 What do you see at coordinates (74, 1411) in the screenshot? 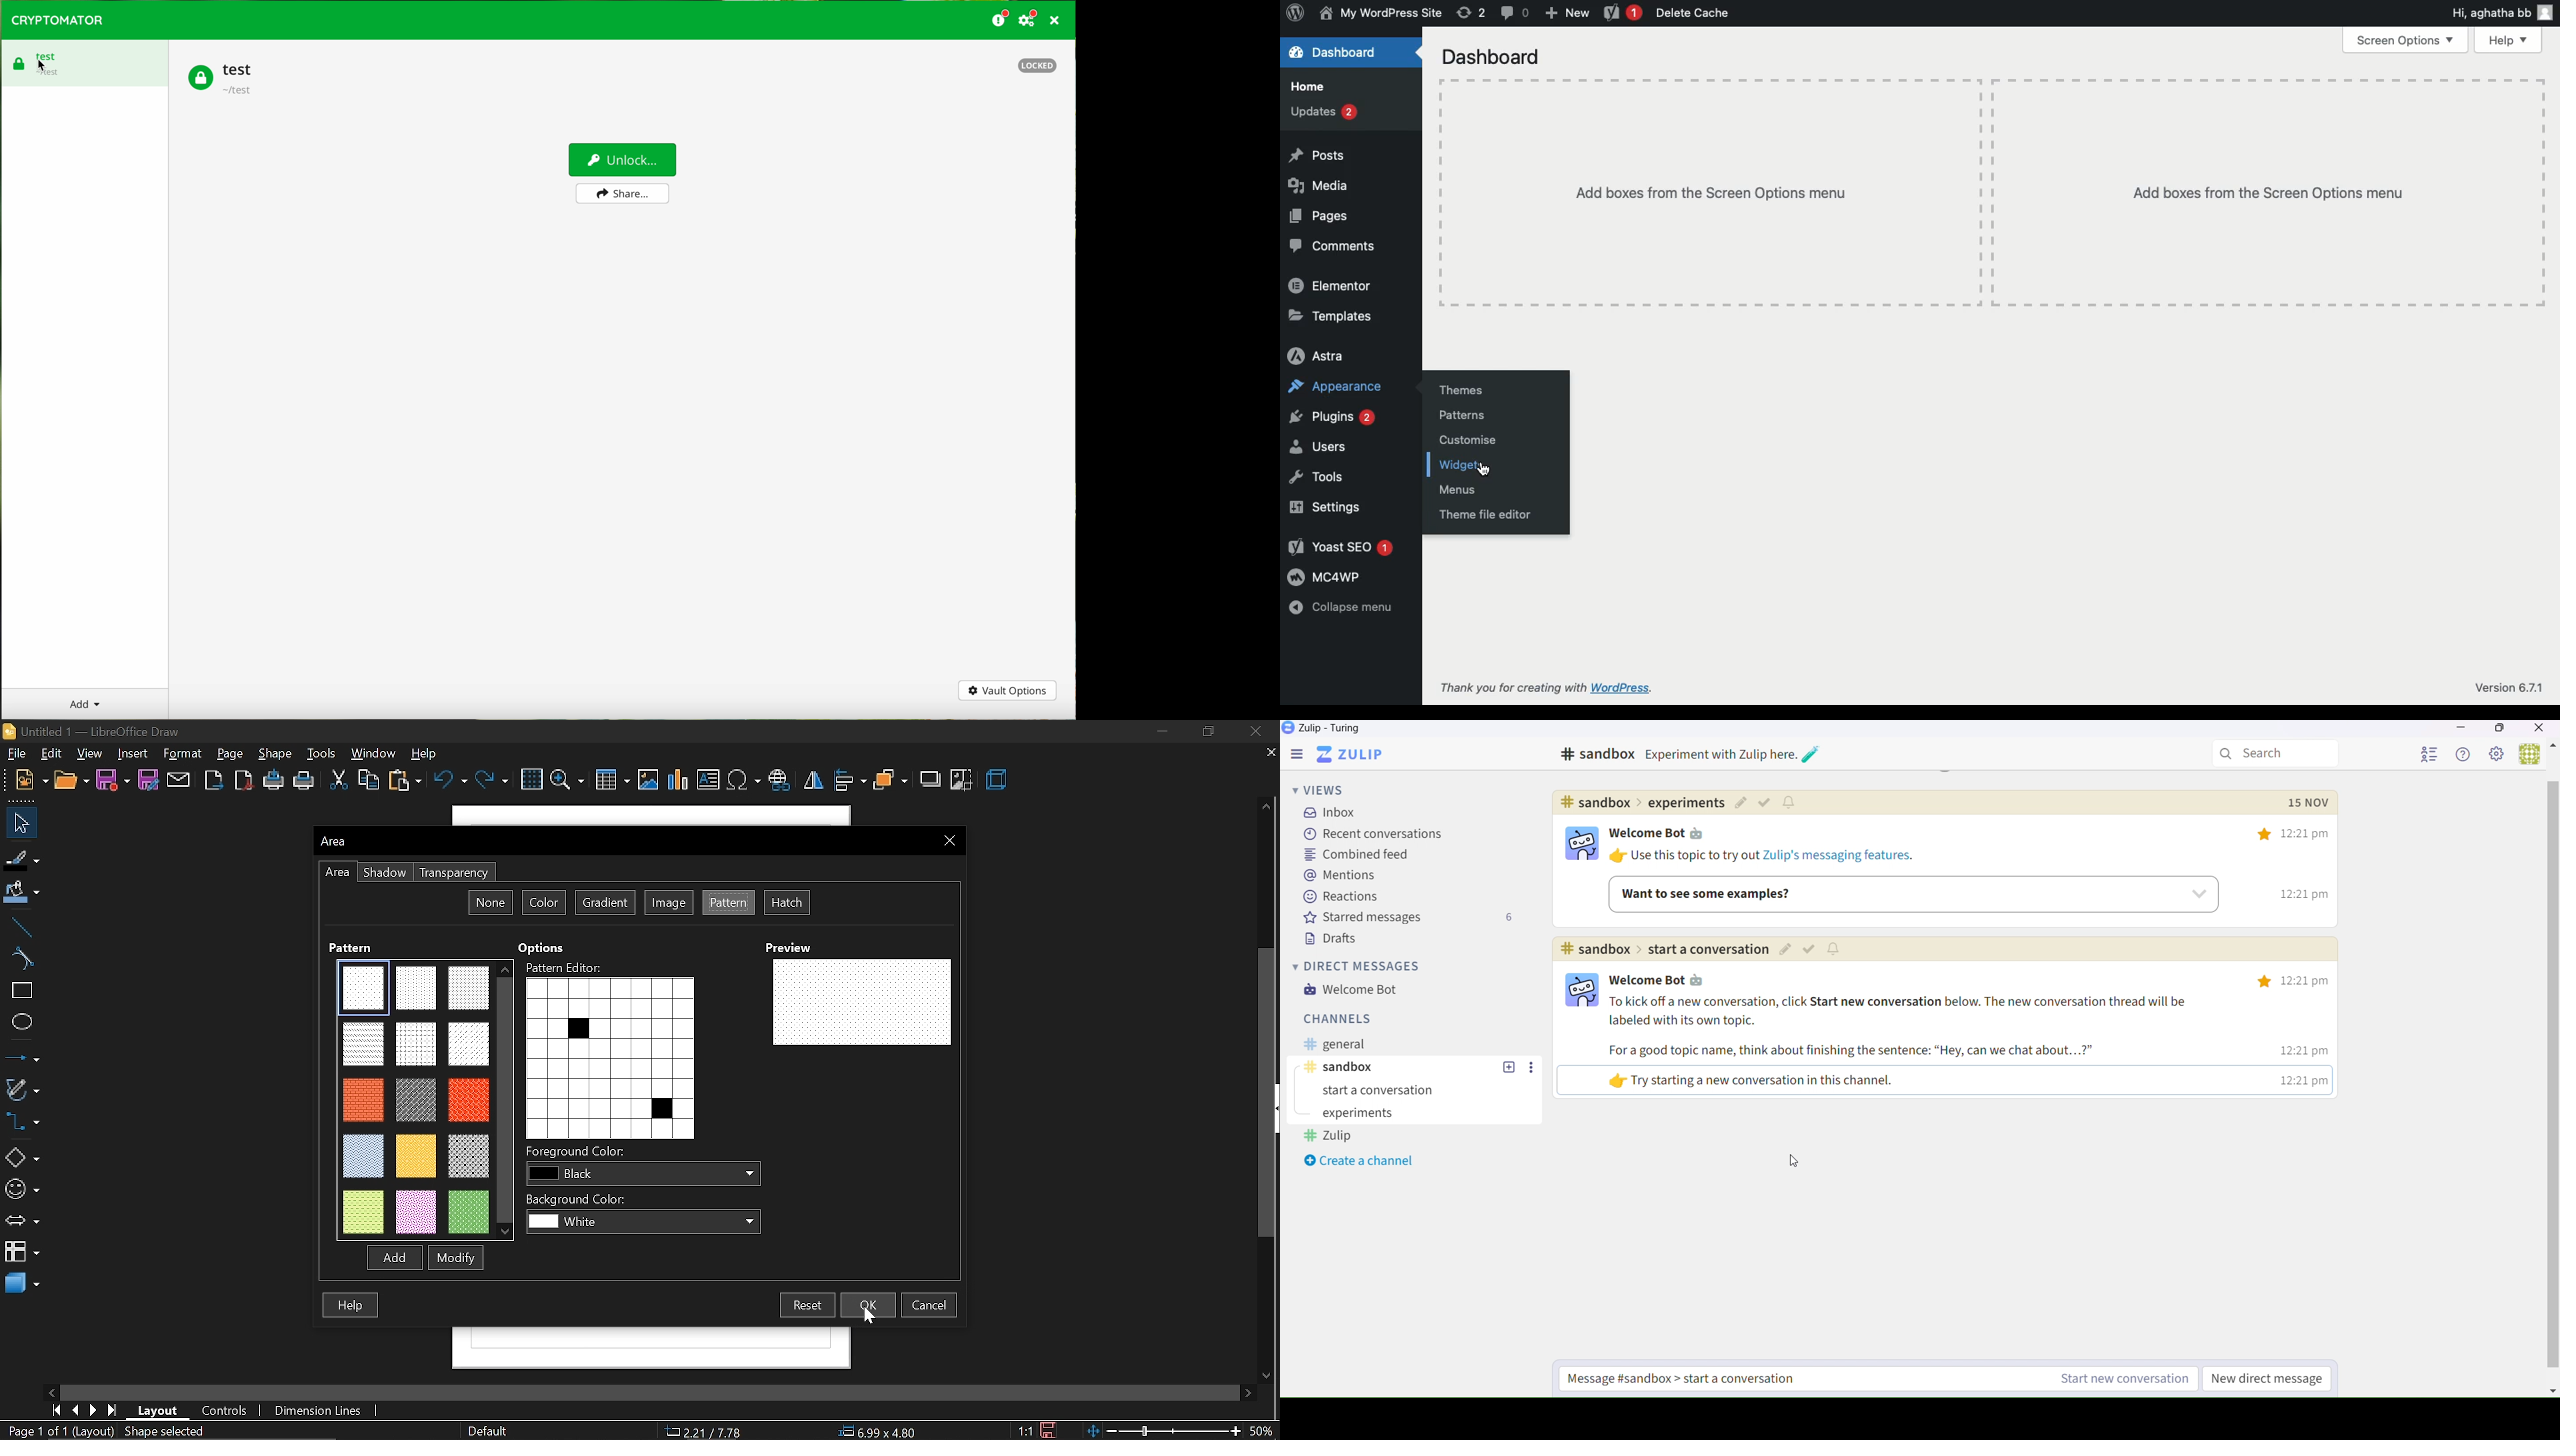
I see `previous page` at bounding box center [74, 1411].